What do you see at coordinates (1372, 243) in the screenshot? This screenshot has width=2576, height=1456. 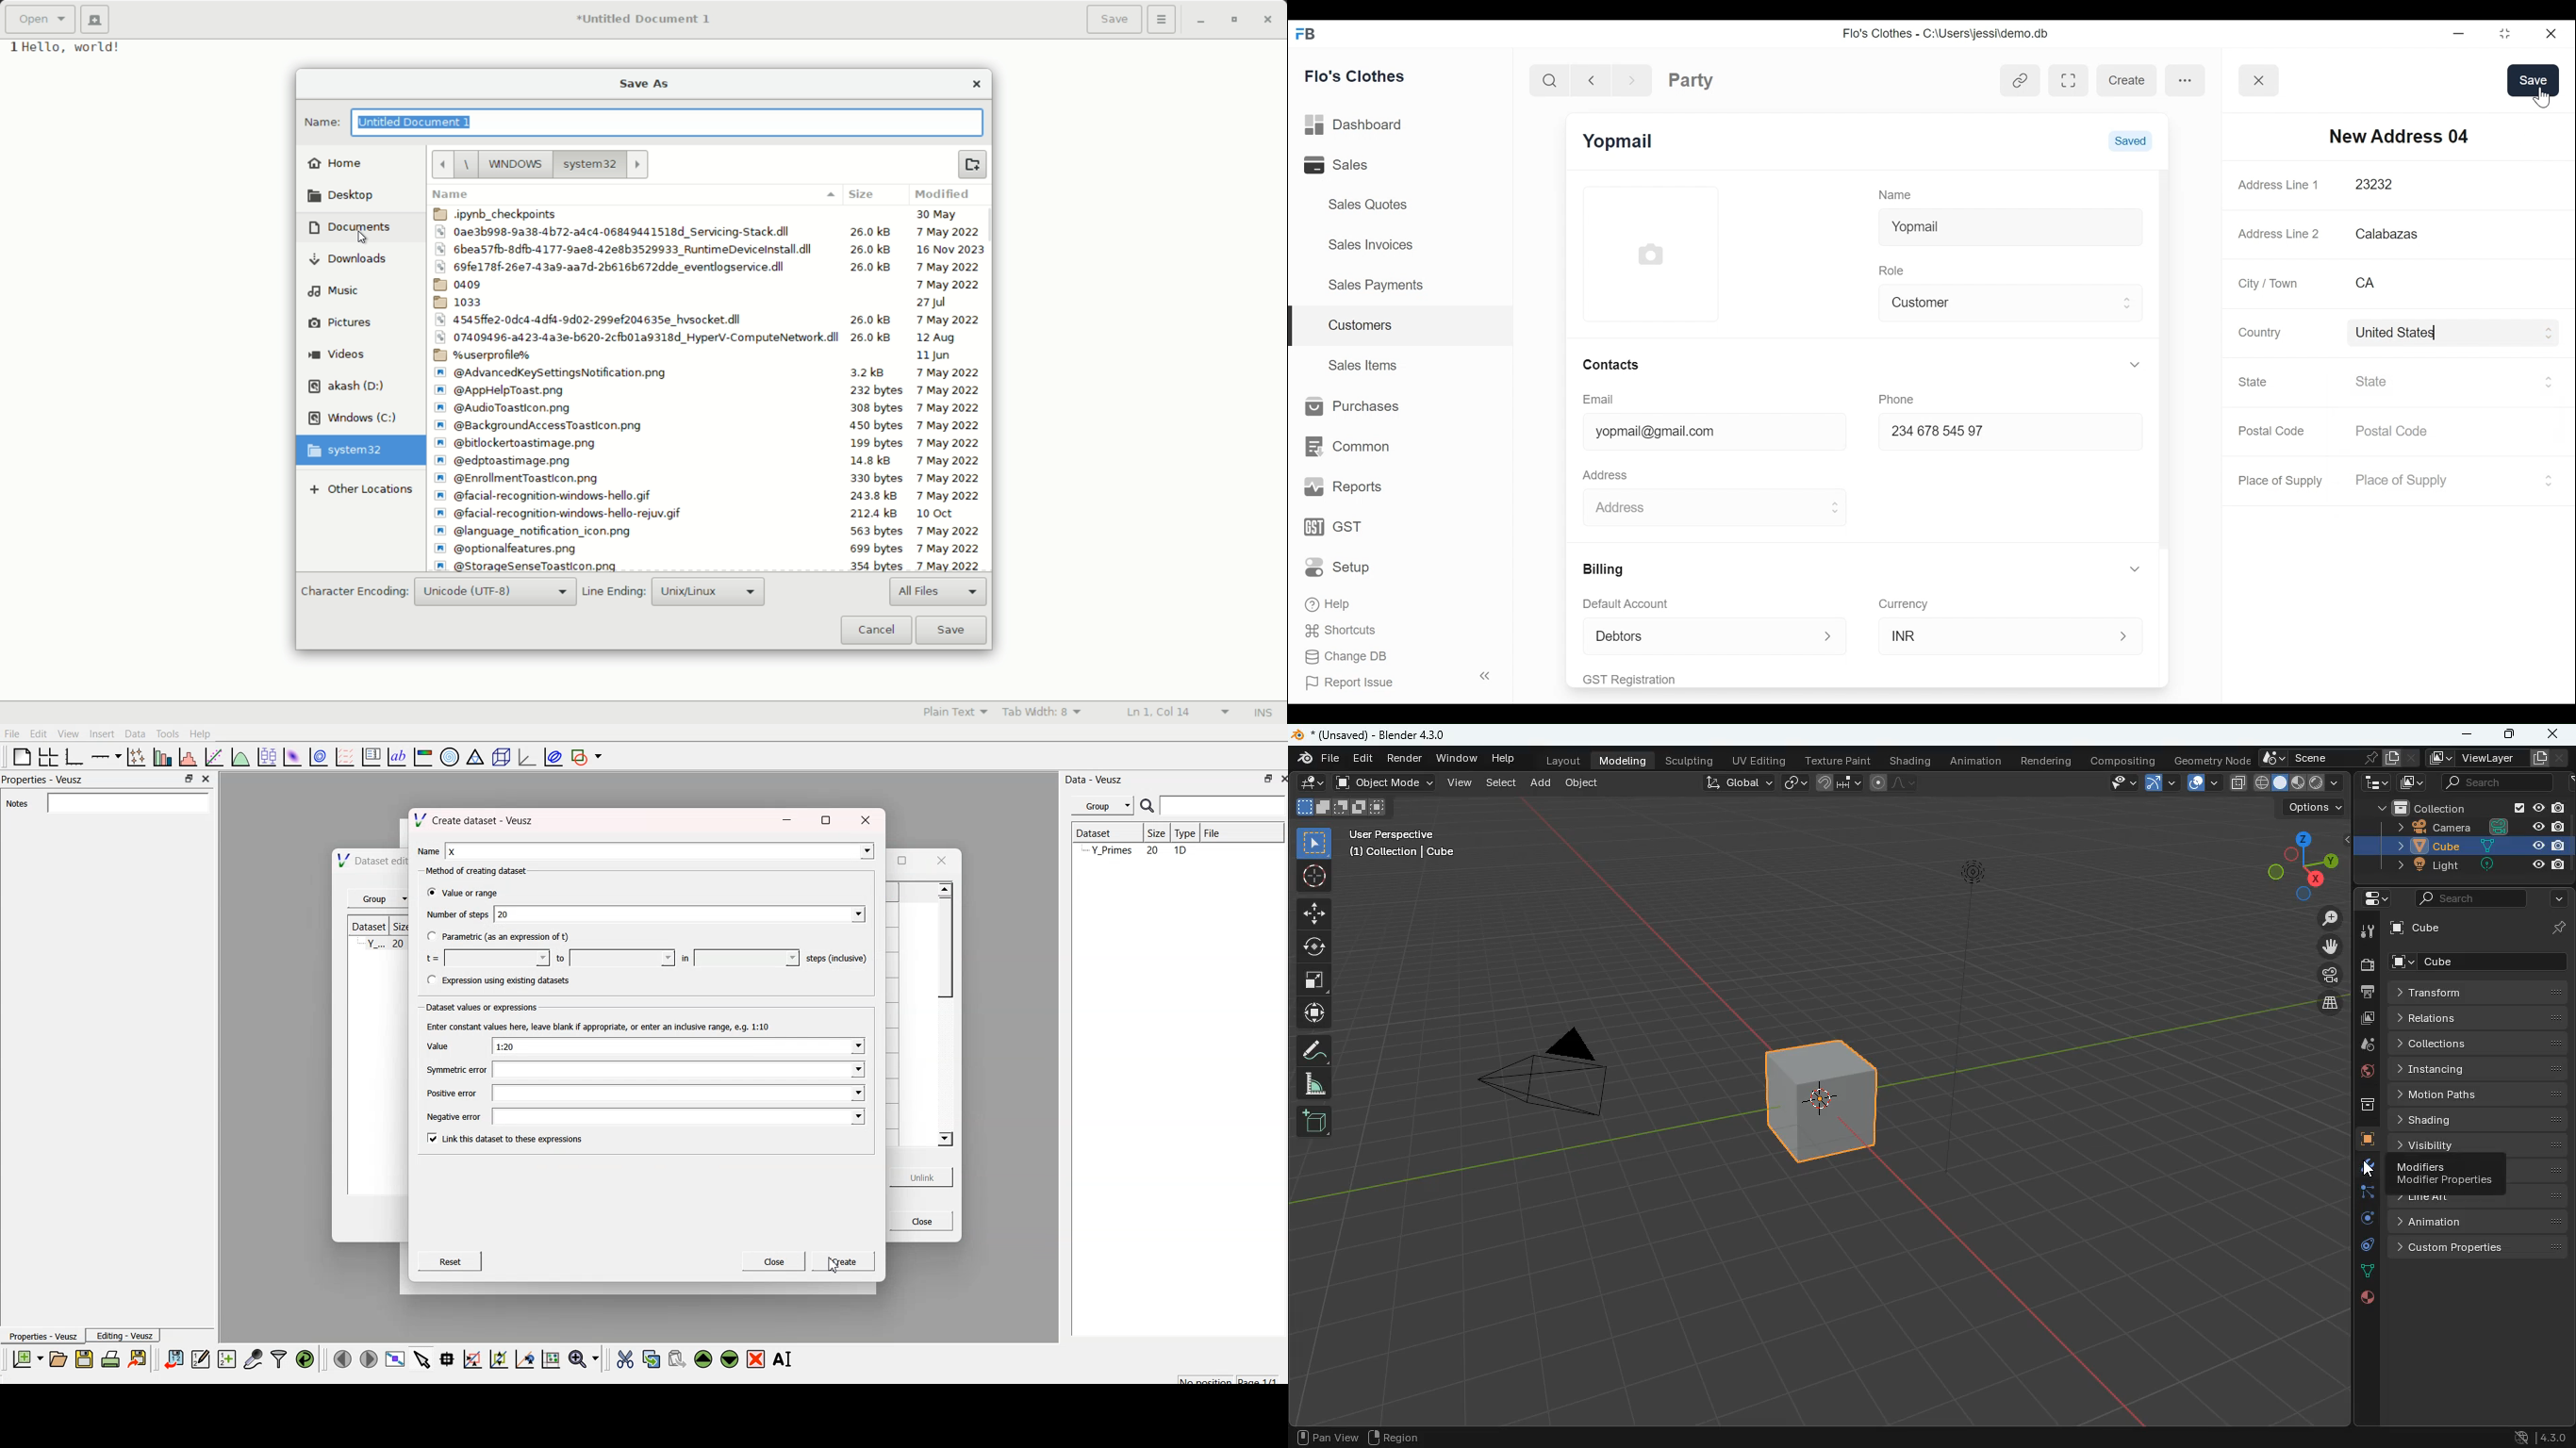 I see `Sales Invoices` at bounding box center [1372, 243].